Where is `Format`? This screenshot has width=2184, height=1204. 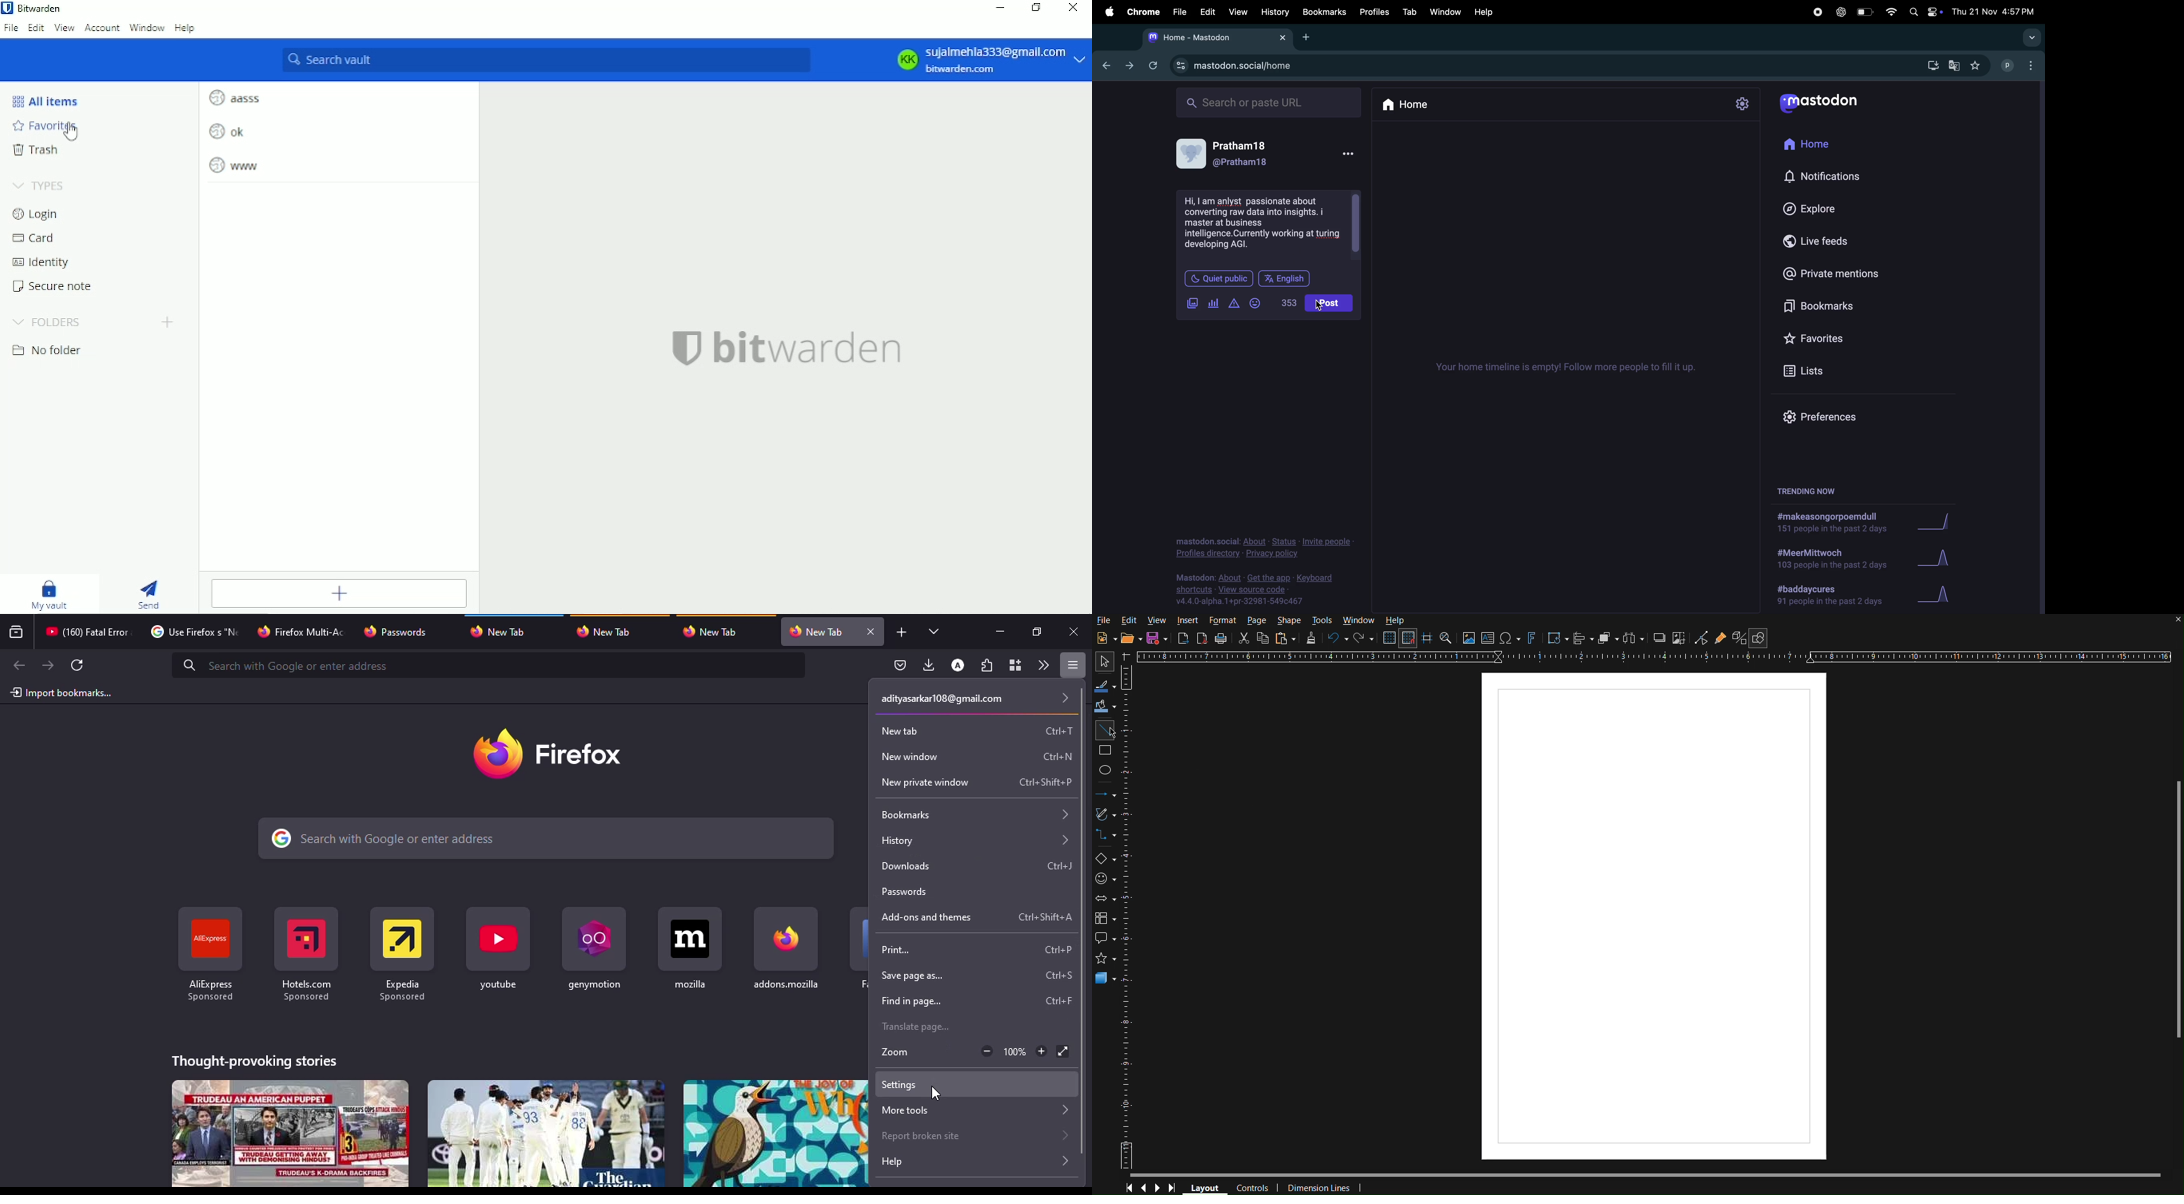
Format is located at coordinates (1221, 621).